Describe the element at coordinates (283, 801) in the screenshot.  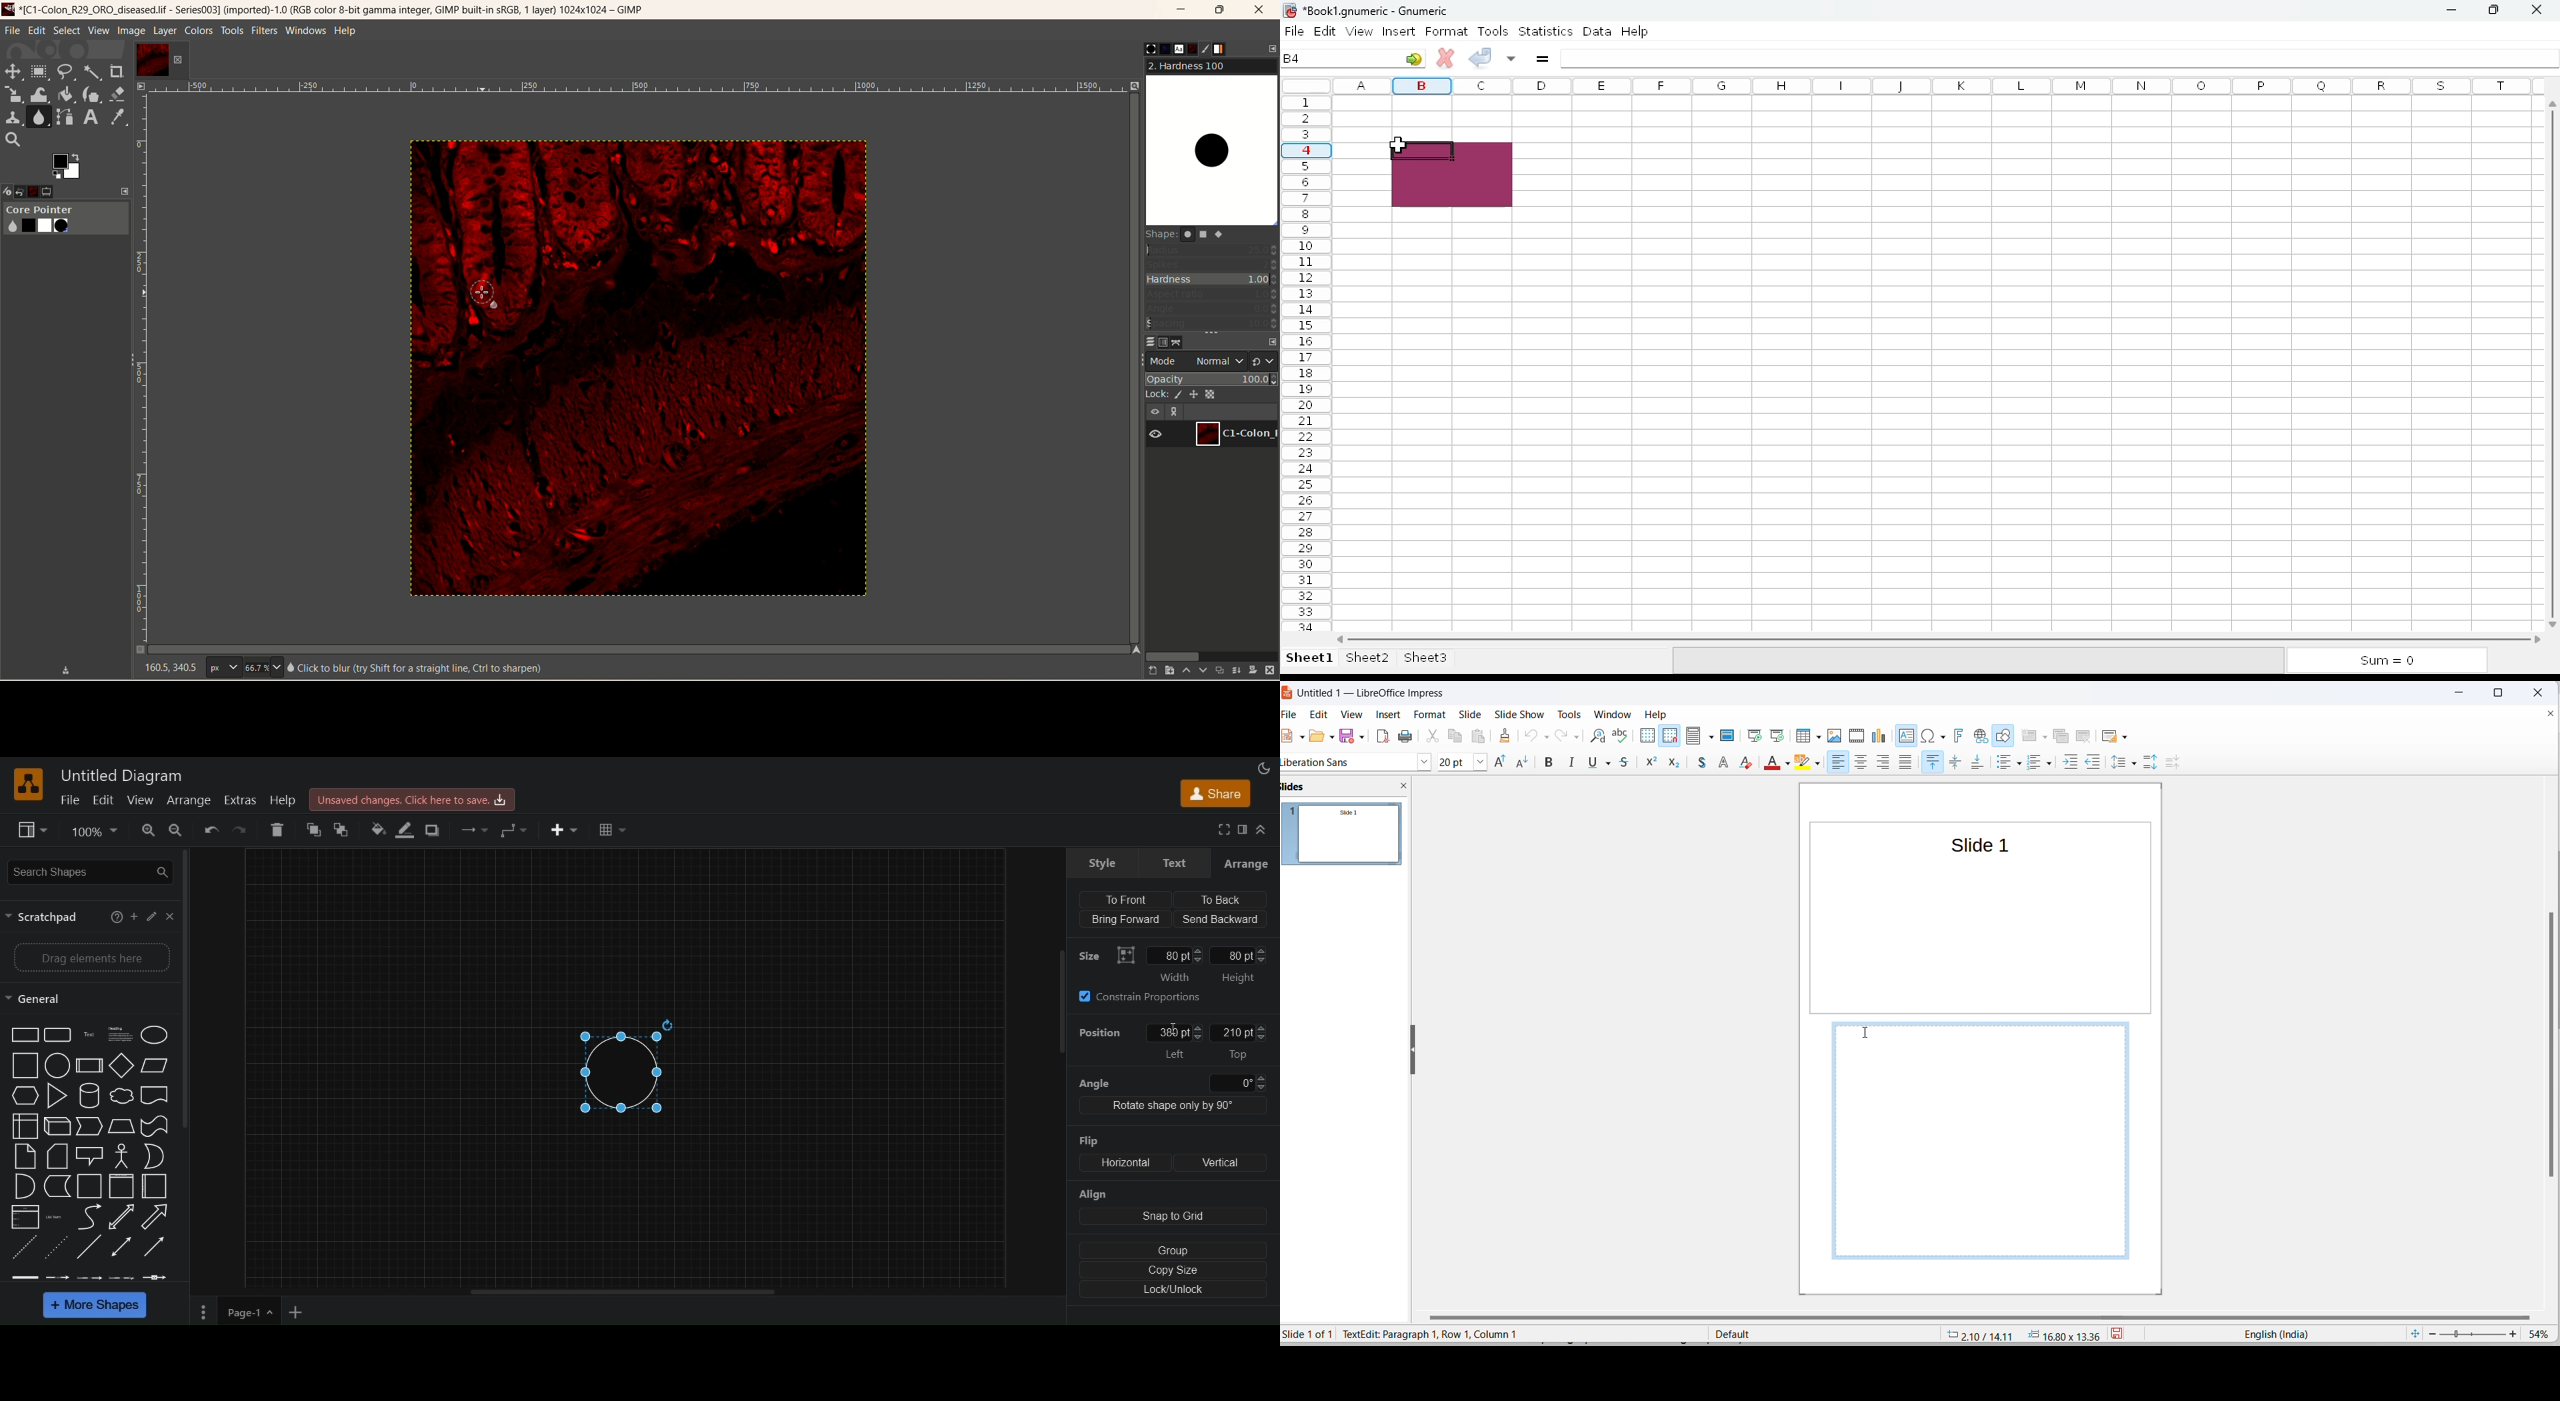
I see `help` at that location.